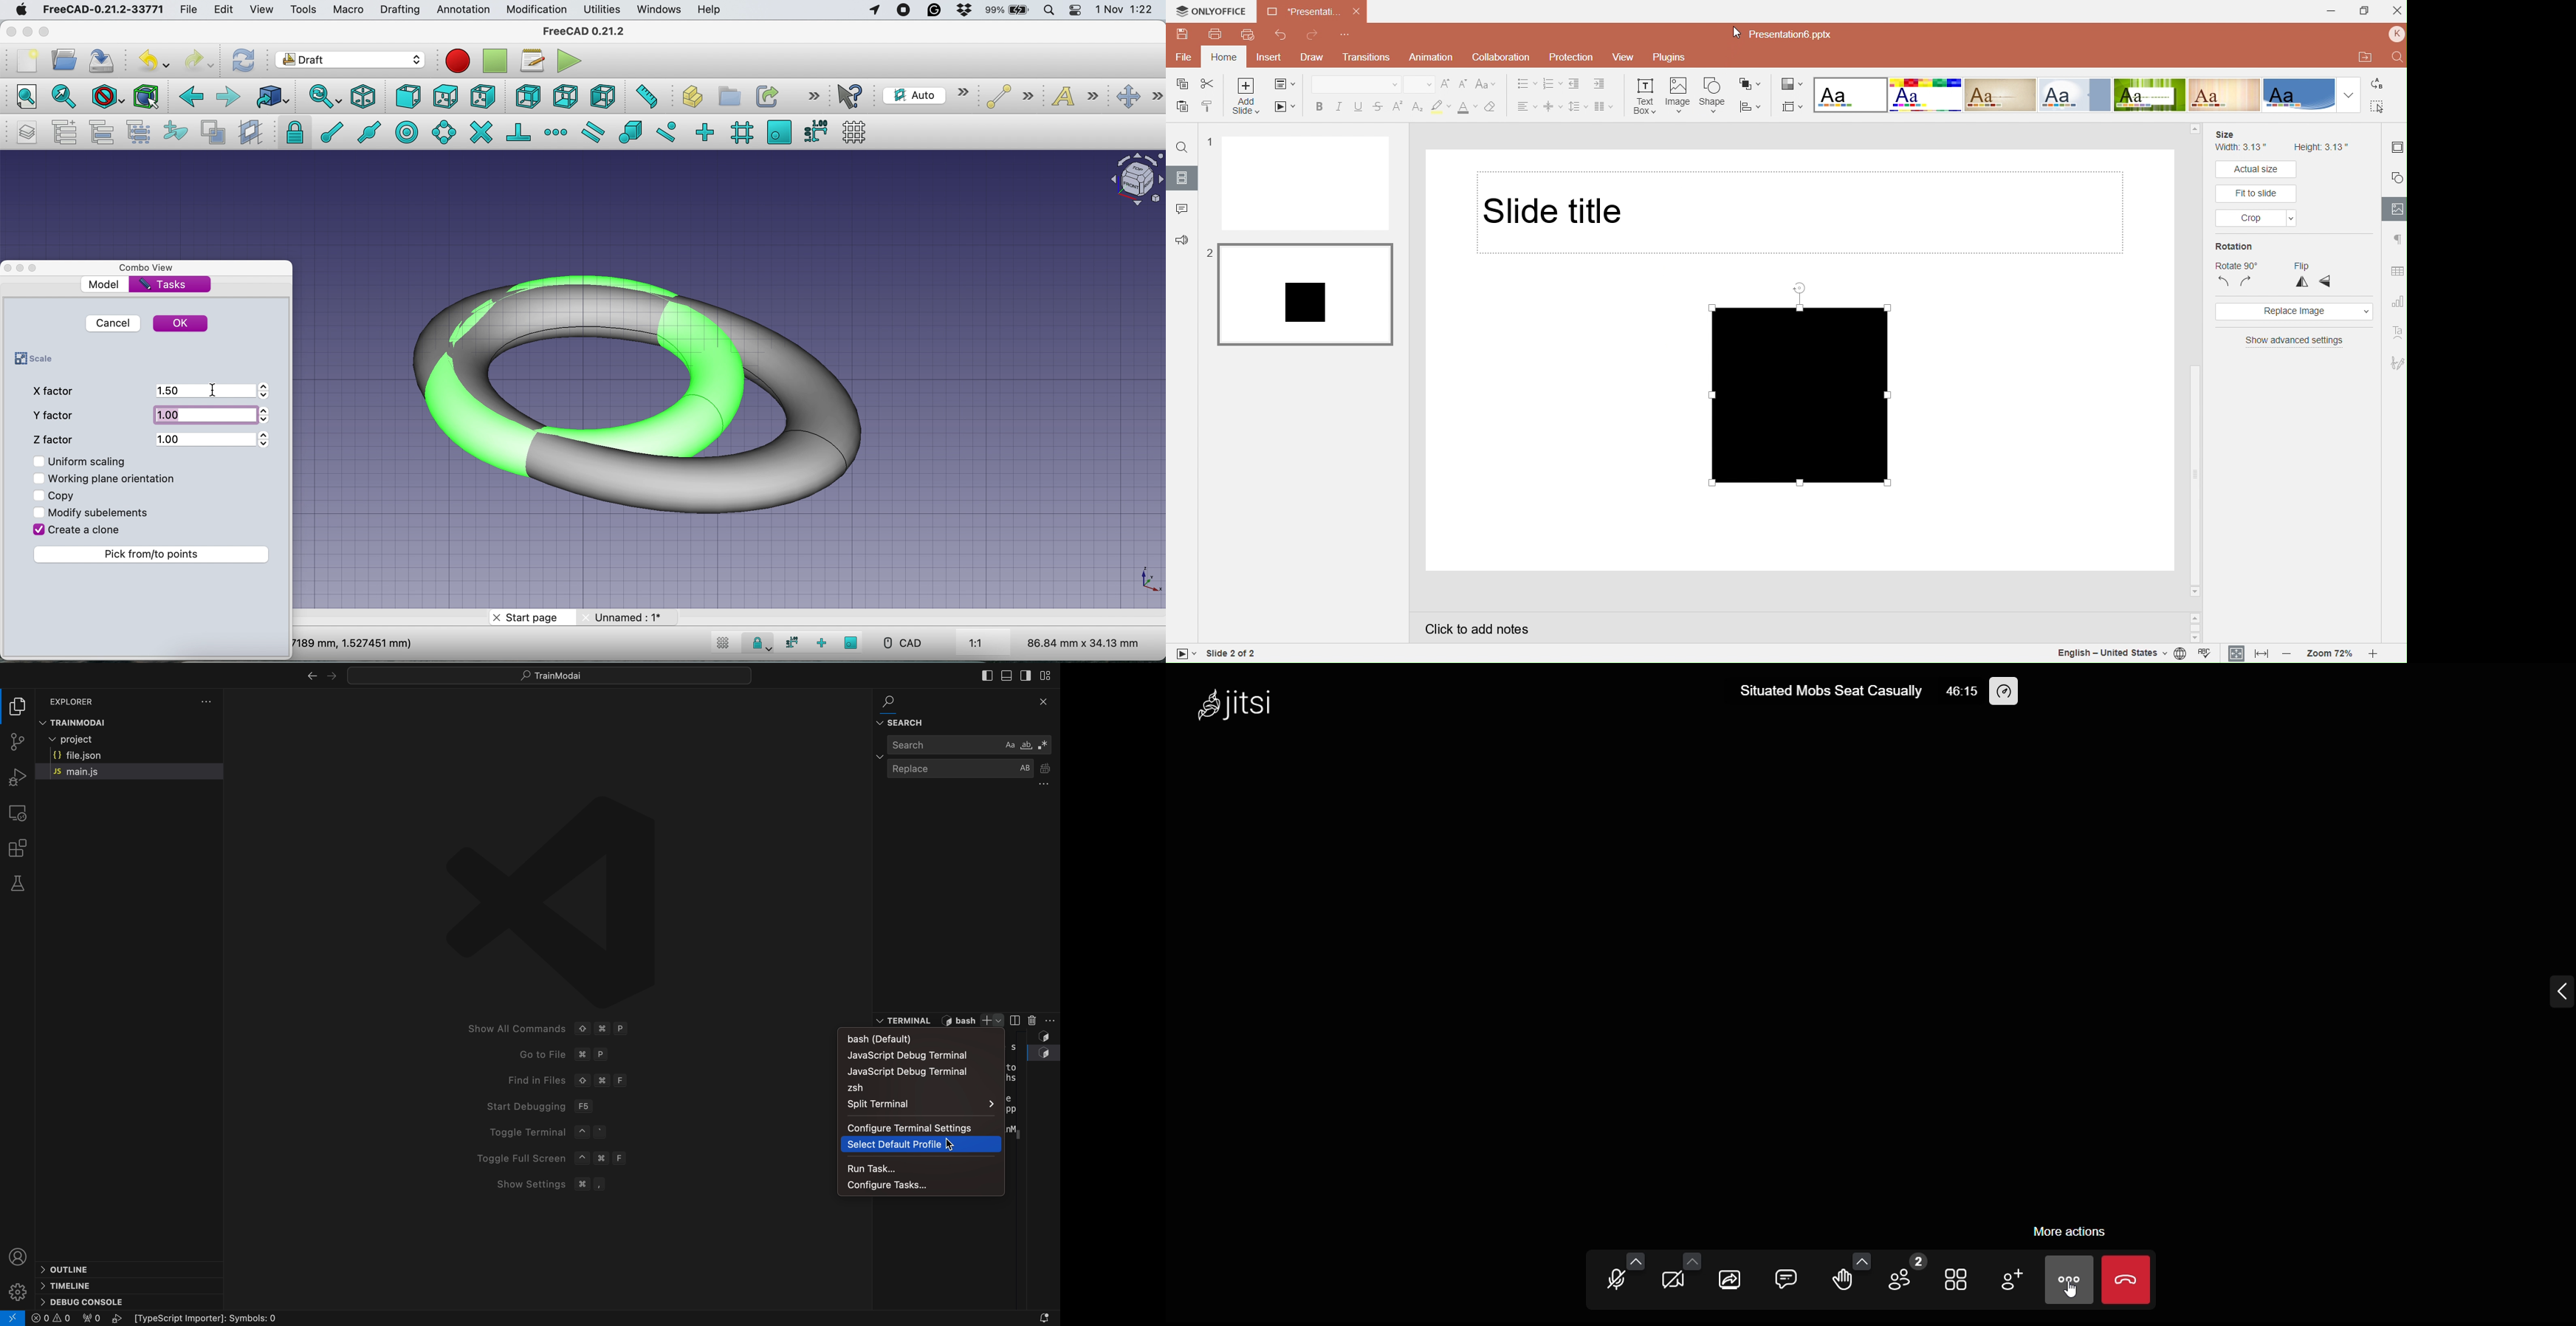  I want to click on Slides, so click(1182, 177).